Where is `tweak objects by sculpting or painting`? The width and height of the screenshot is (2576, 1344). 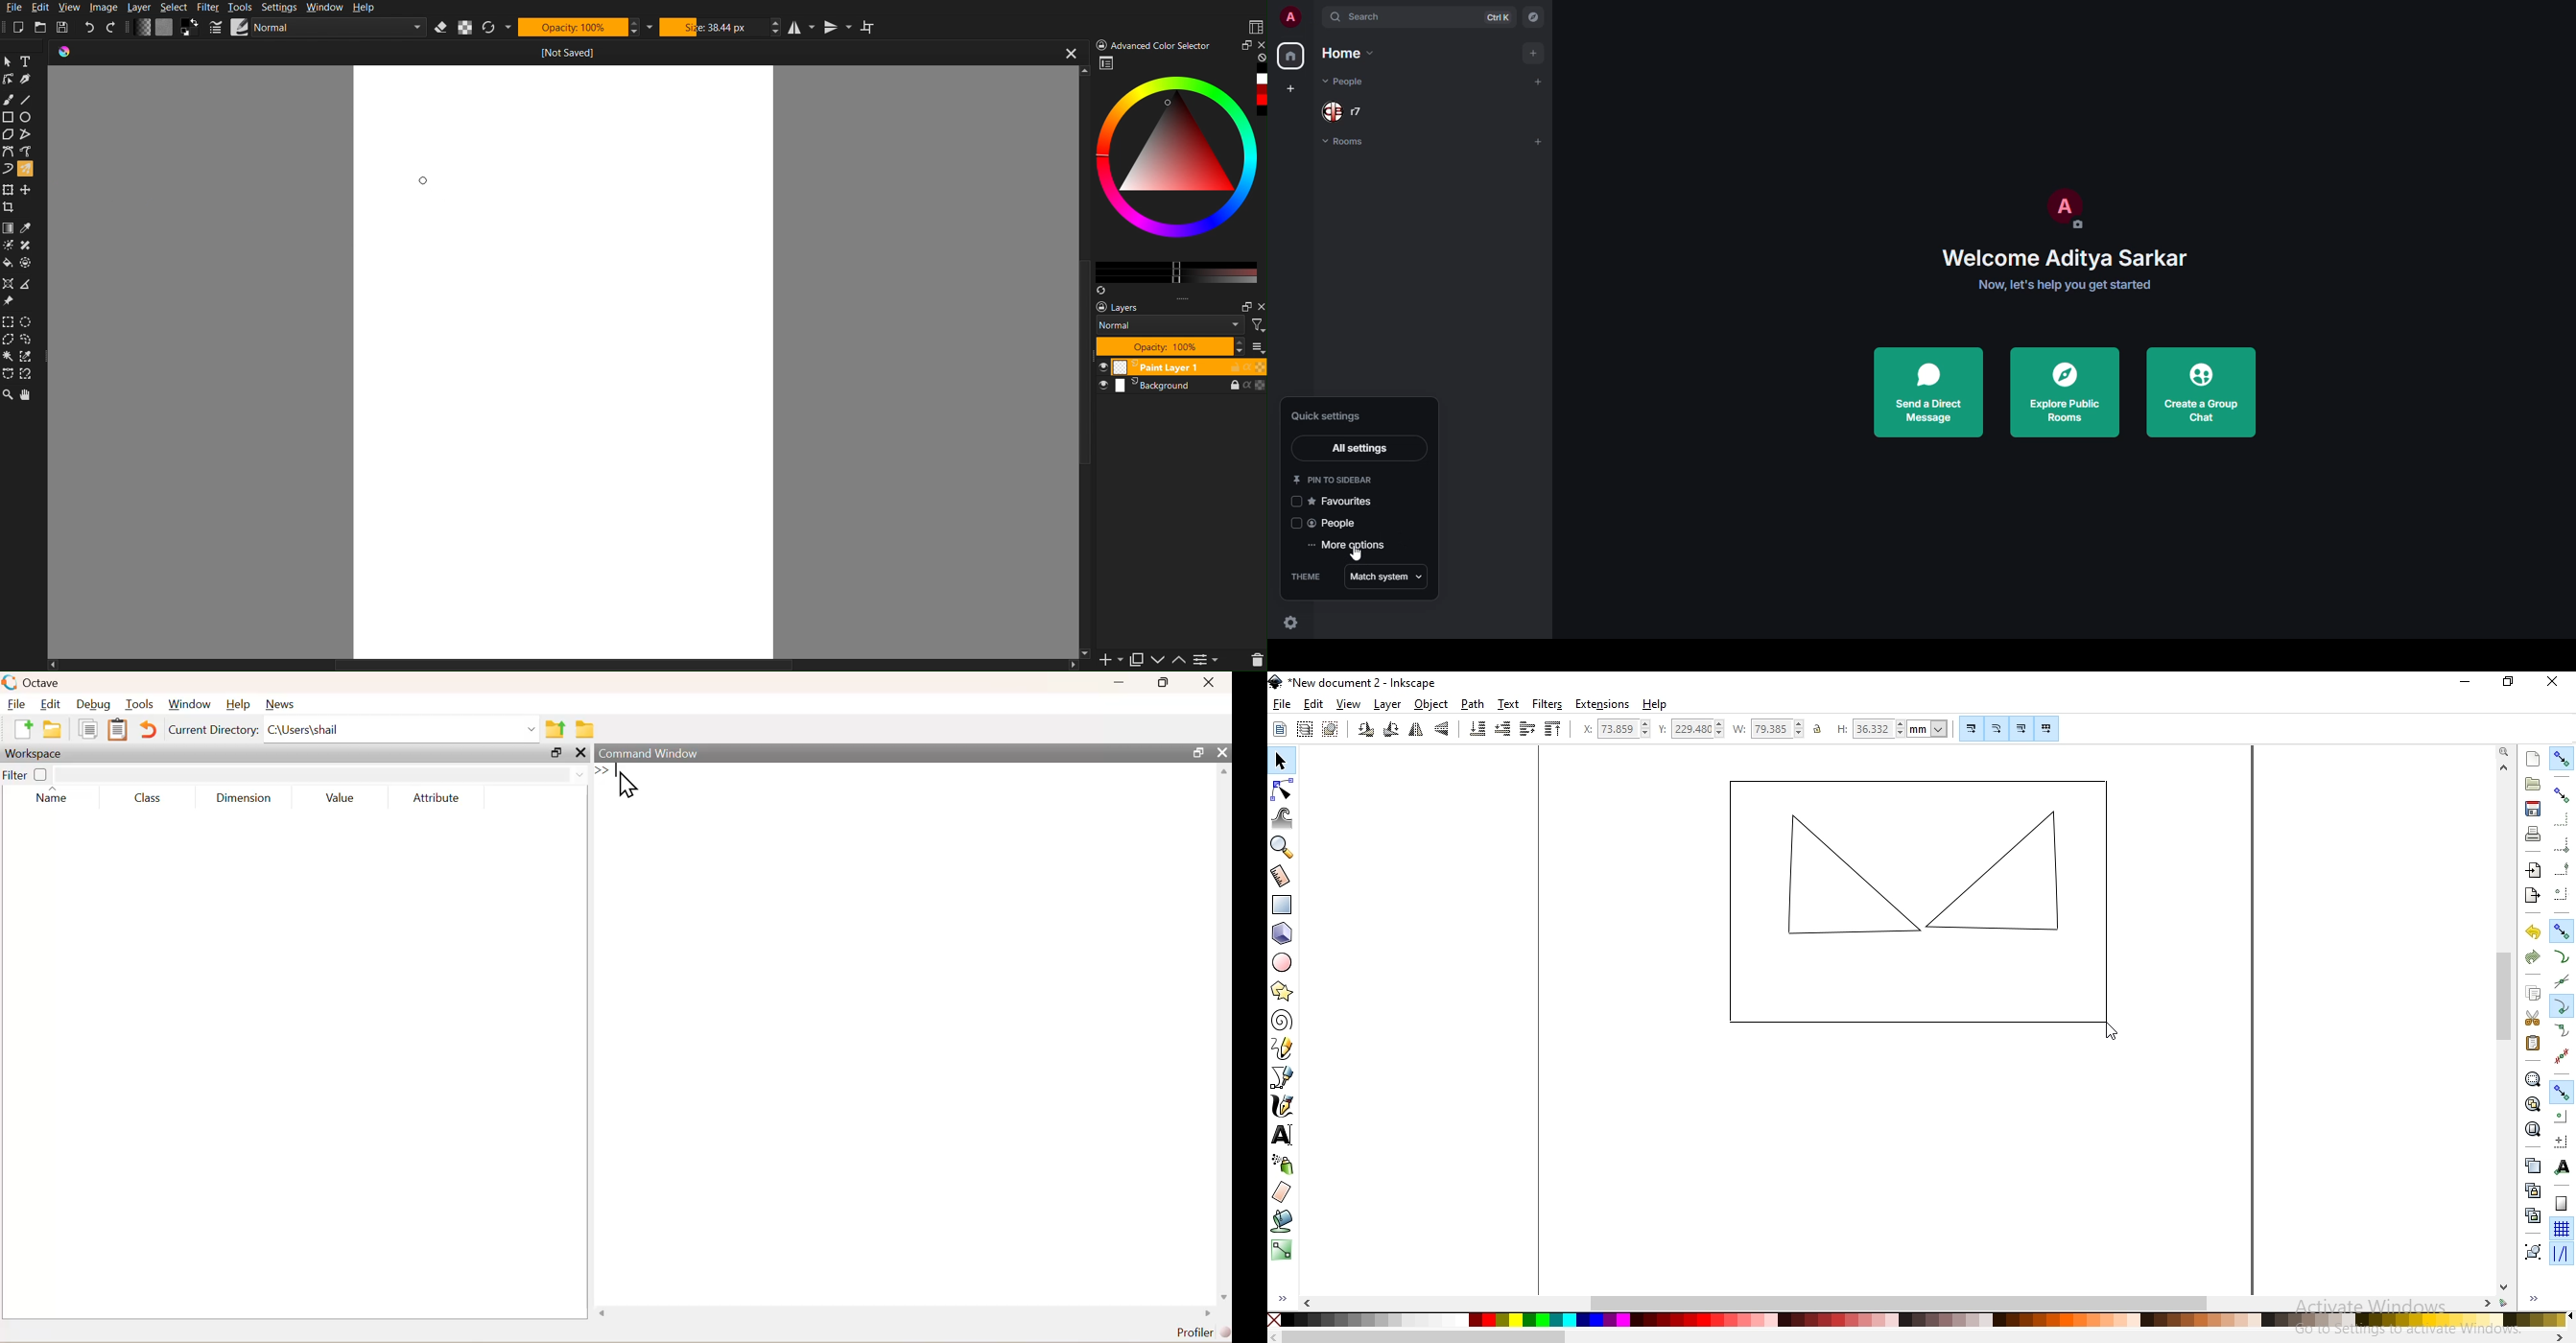
tweak objects by sculpting or painting is located at coordinates (1282, 818).